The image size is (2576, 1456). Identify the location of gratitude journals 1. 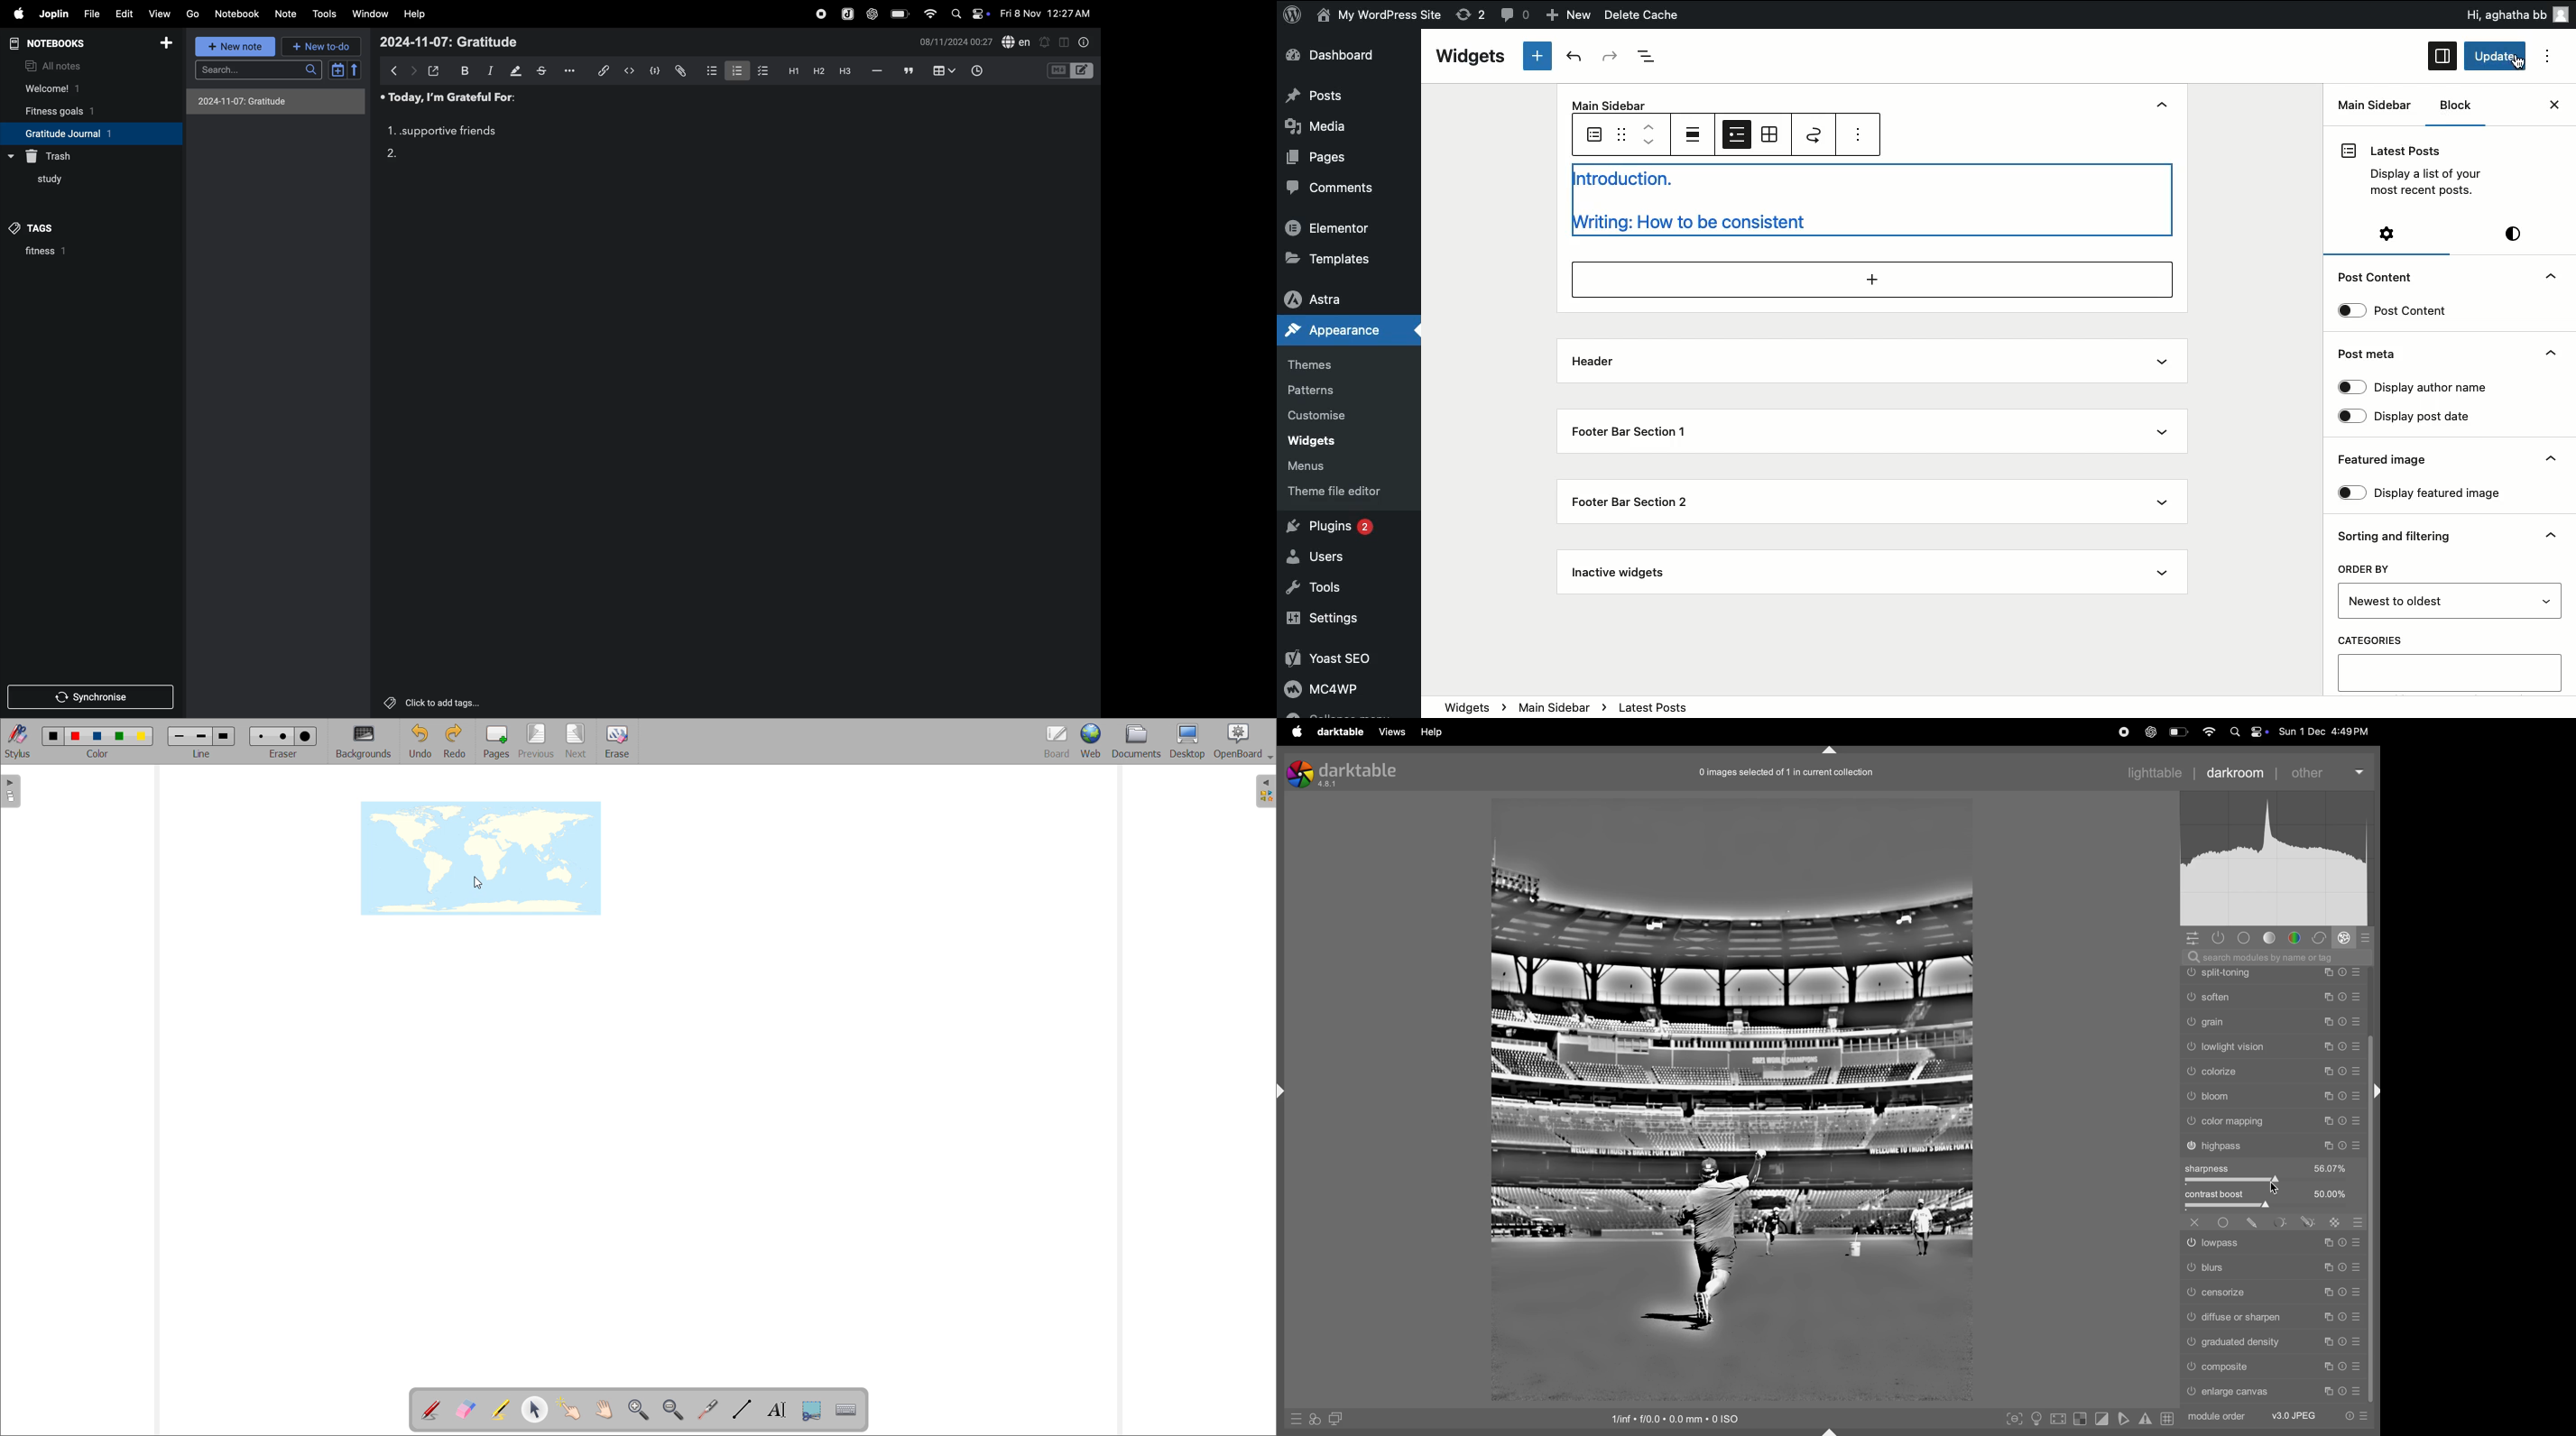
(82, 133).